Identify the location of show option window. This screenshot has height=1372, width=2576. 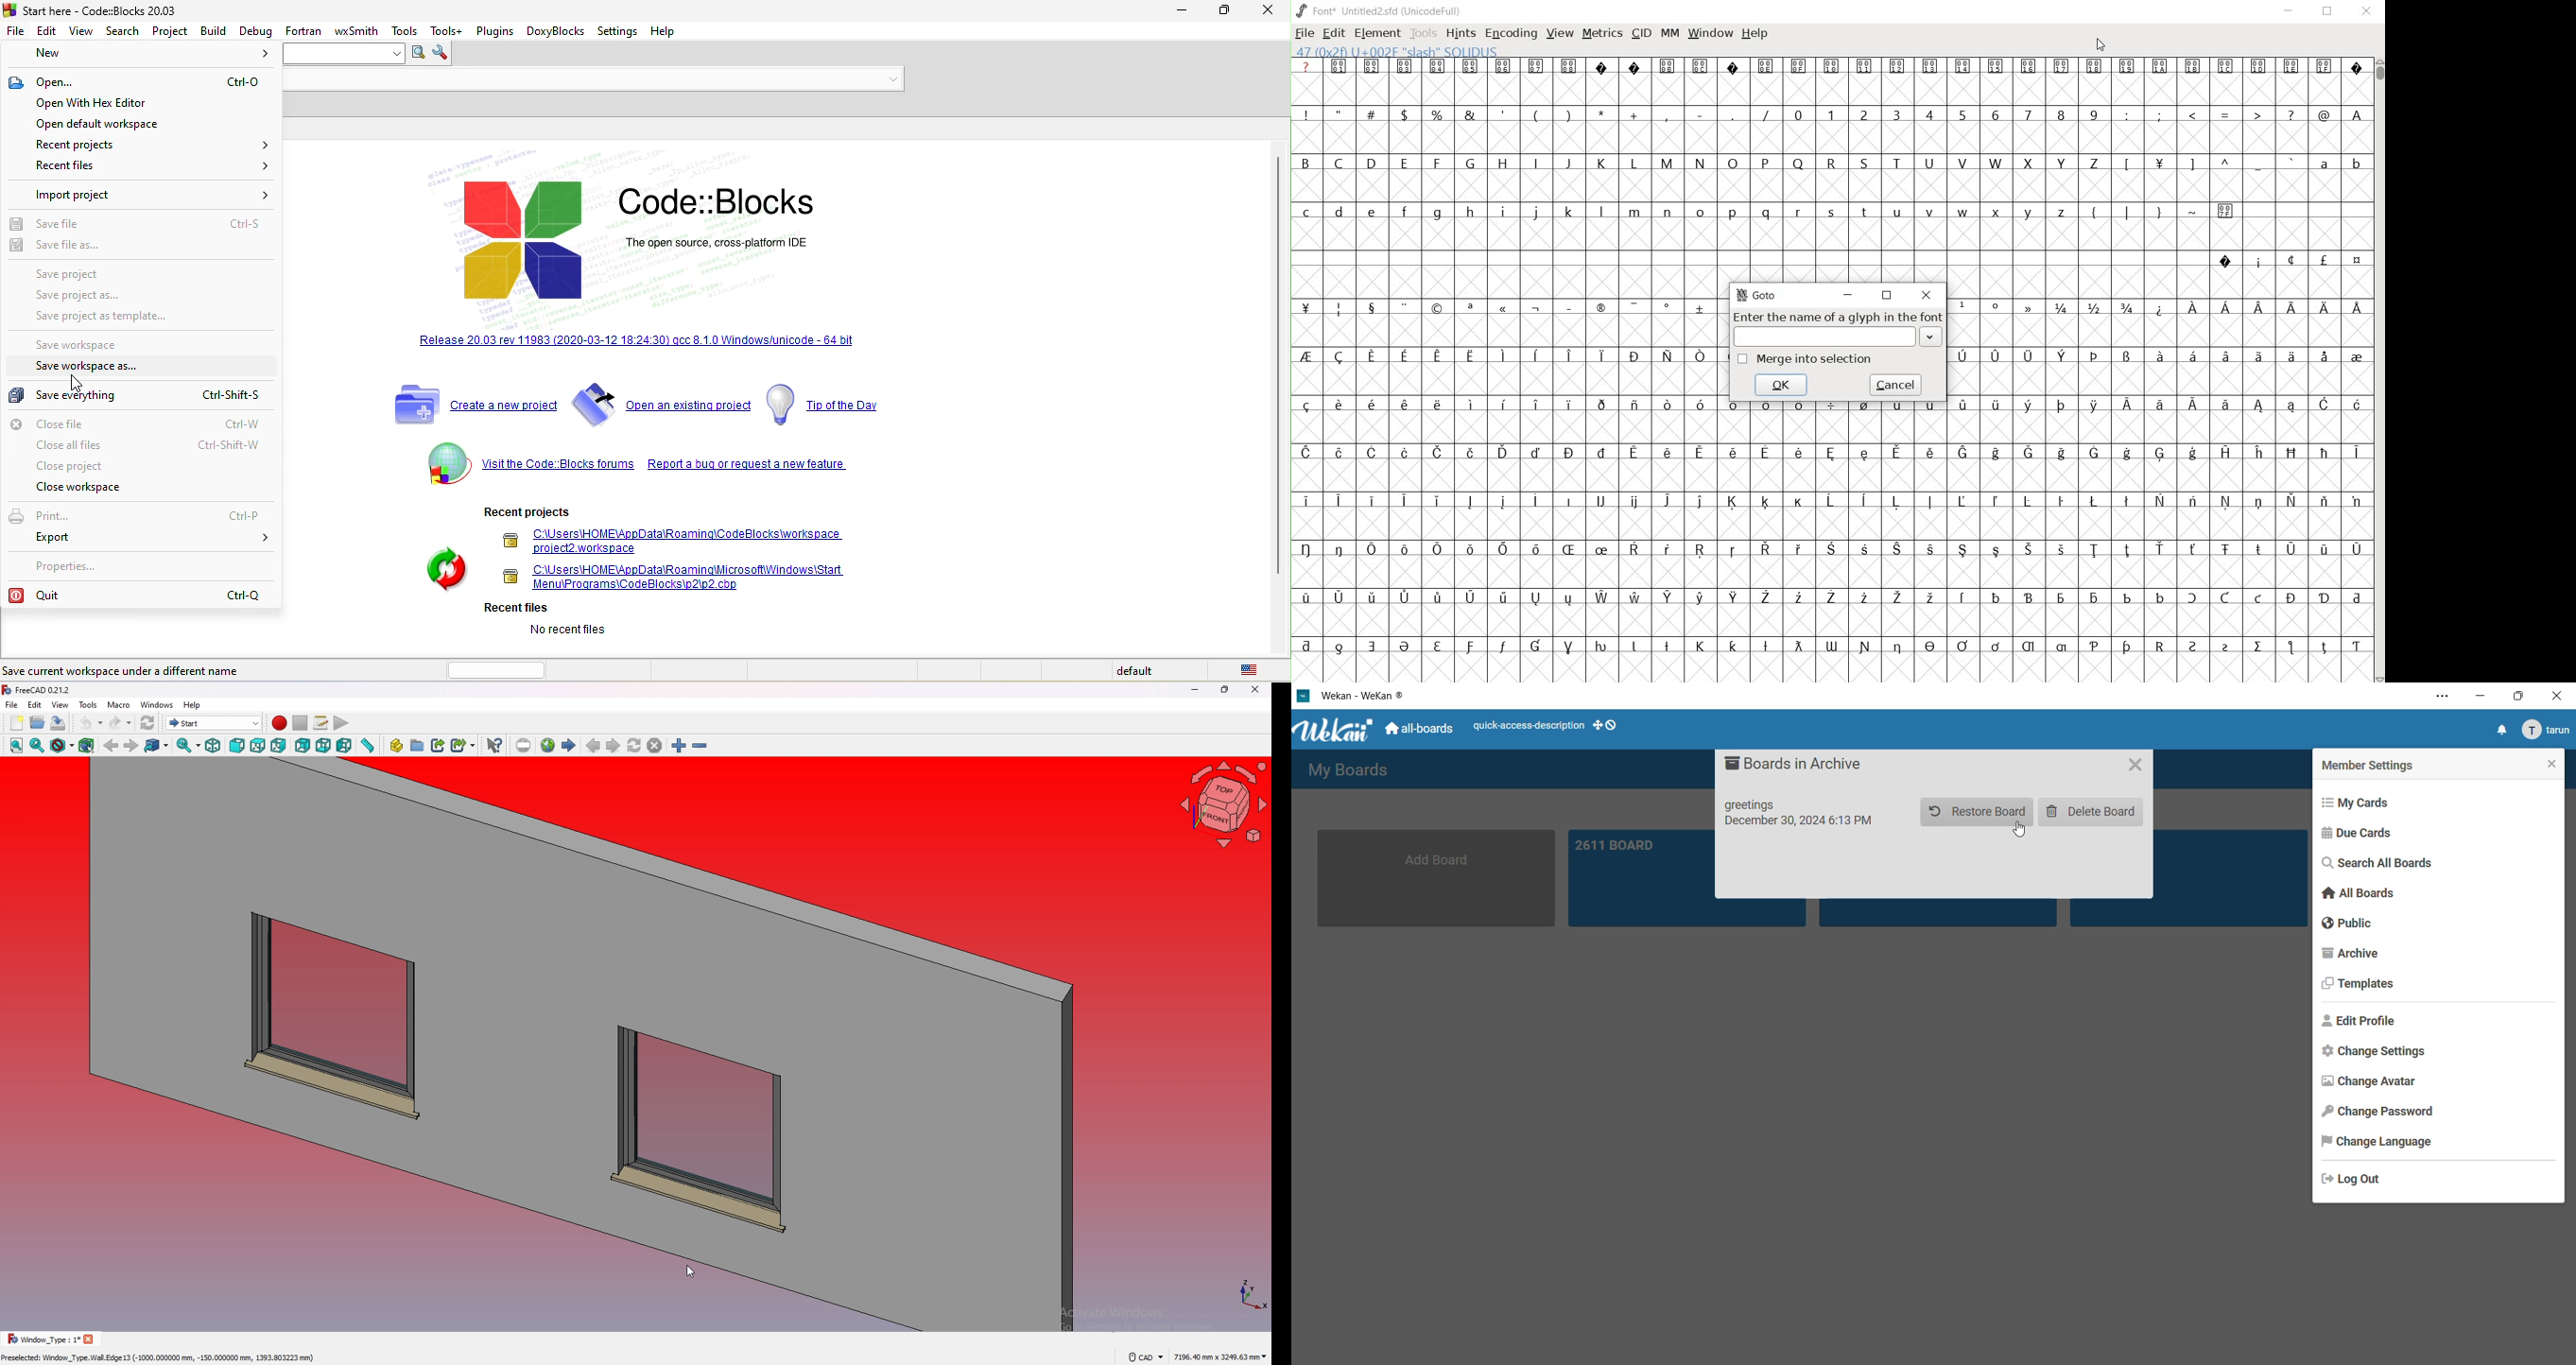
(443, 54).